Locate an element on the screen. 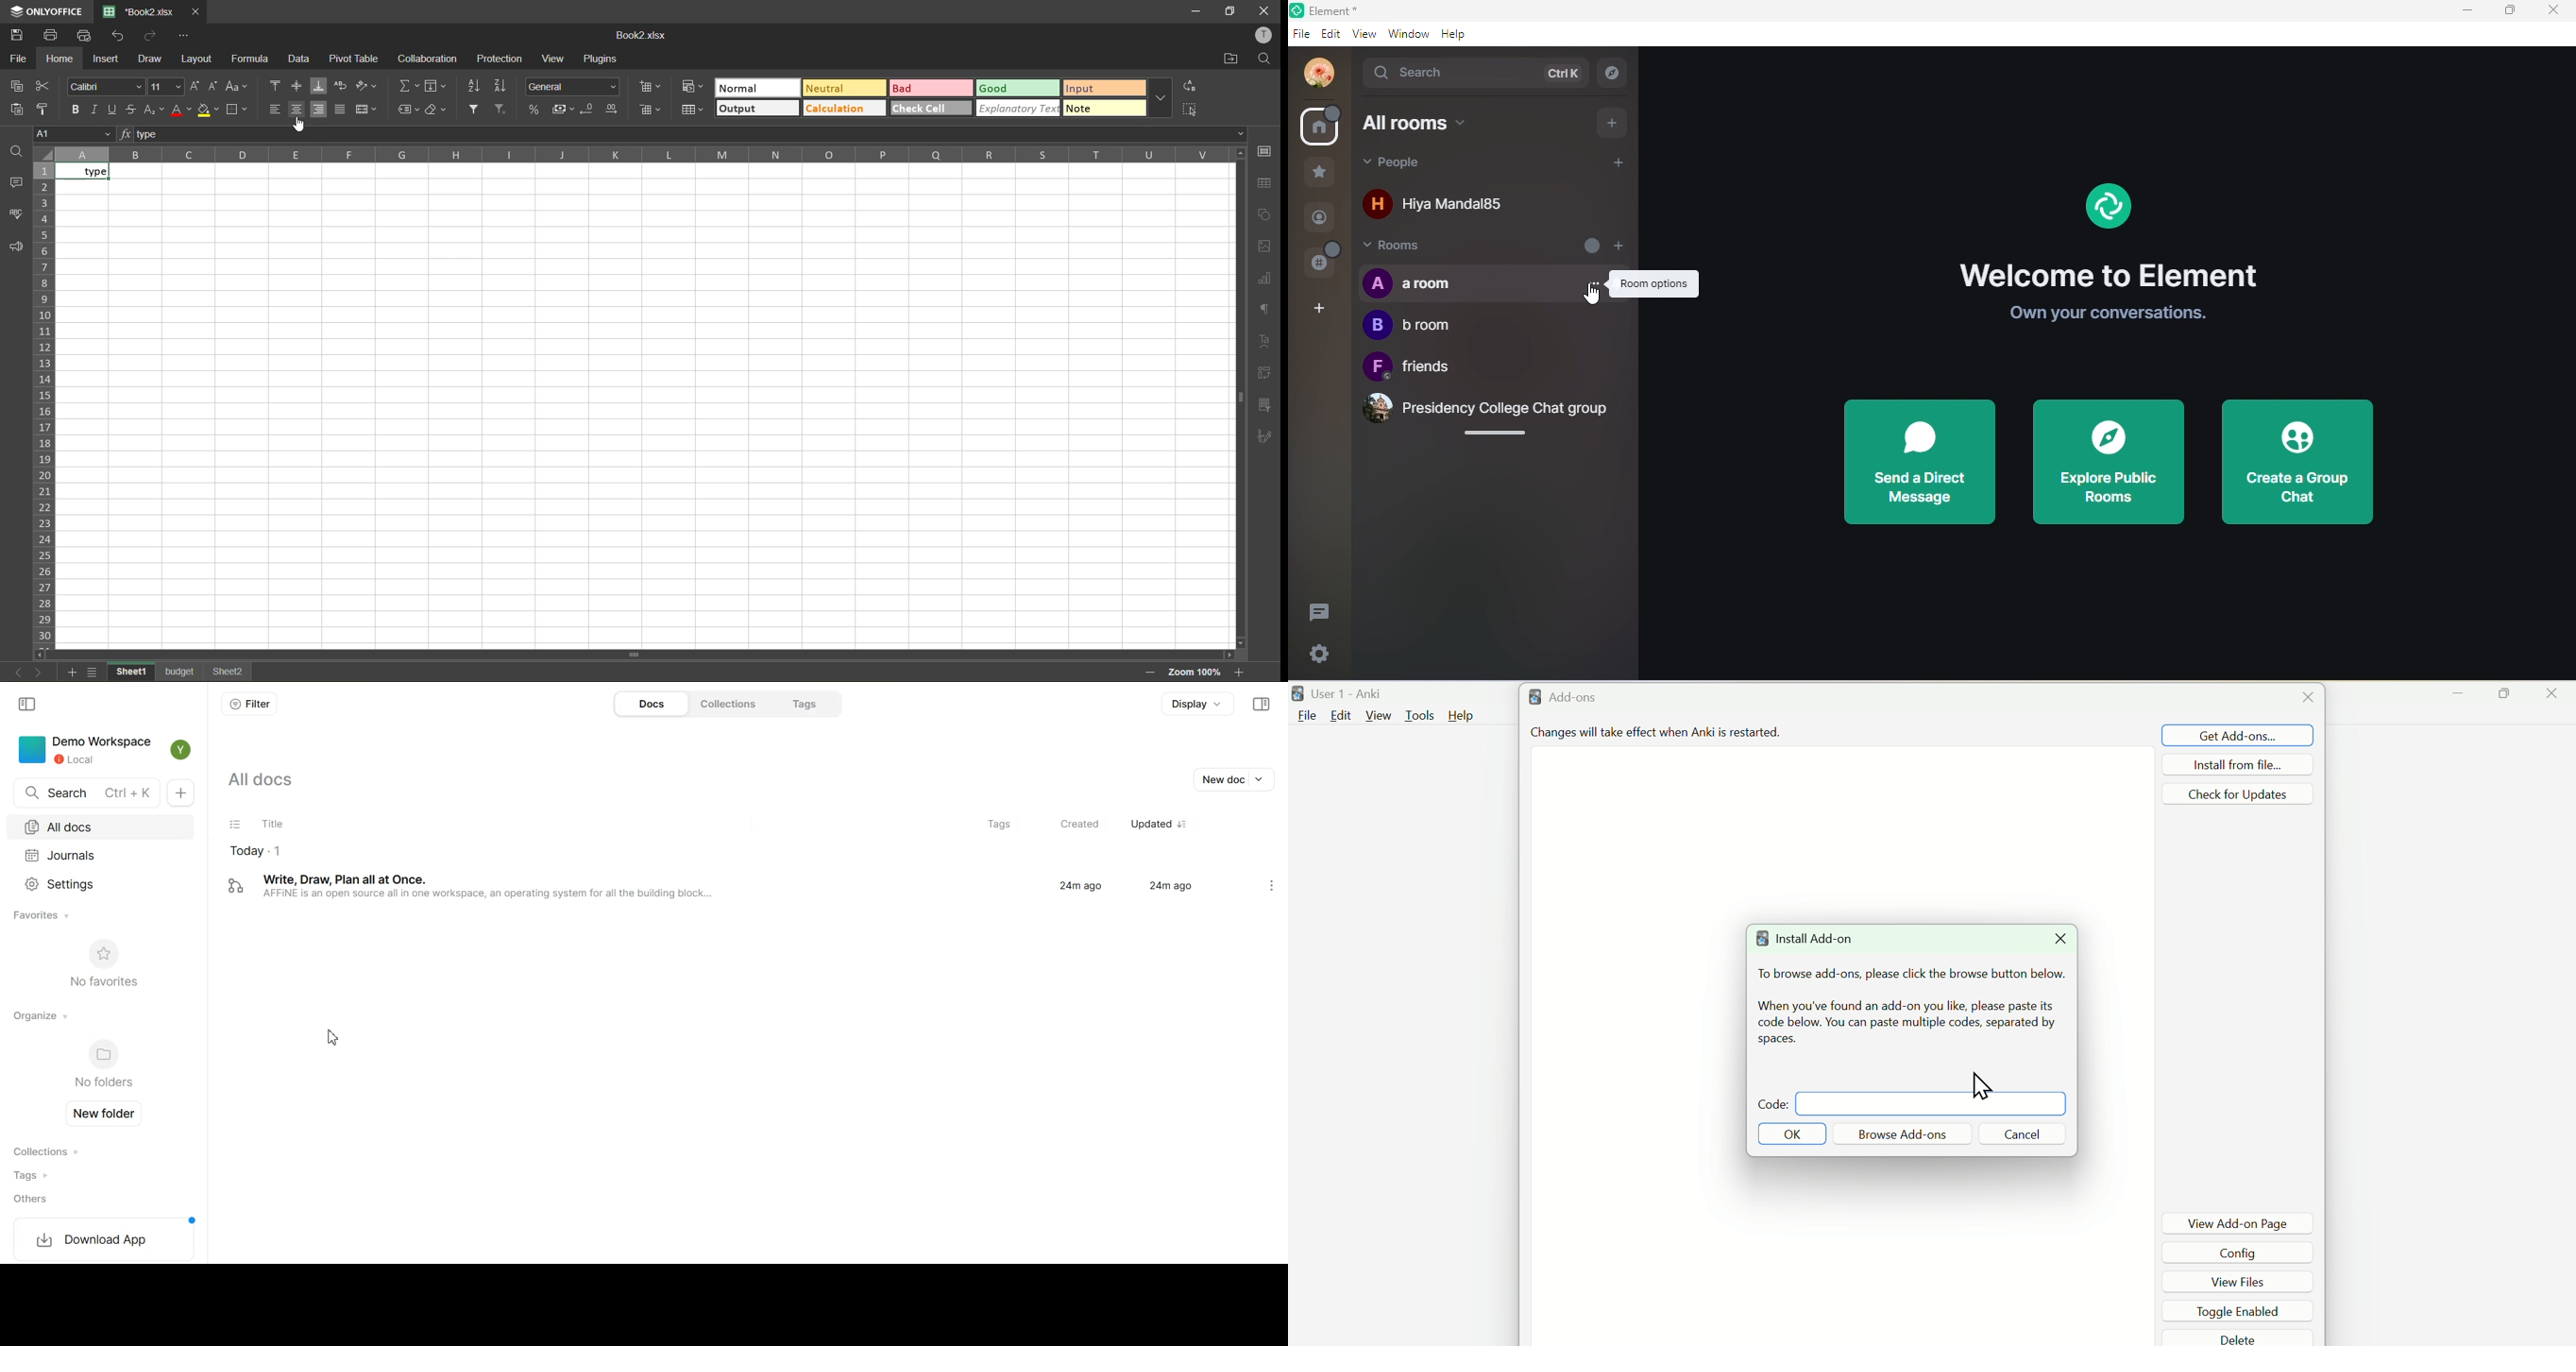 The height and width of the screenshot is (1372, 2576). quick print is located at coordinates (85, 35).